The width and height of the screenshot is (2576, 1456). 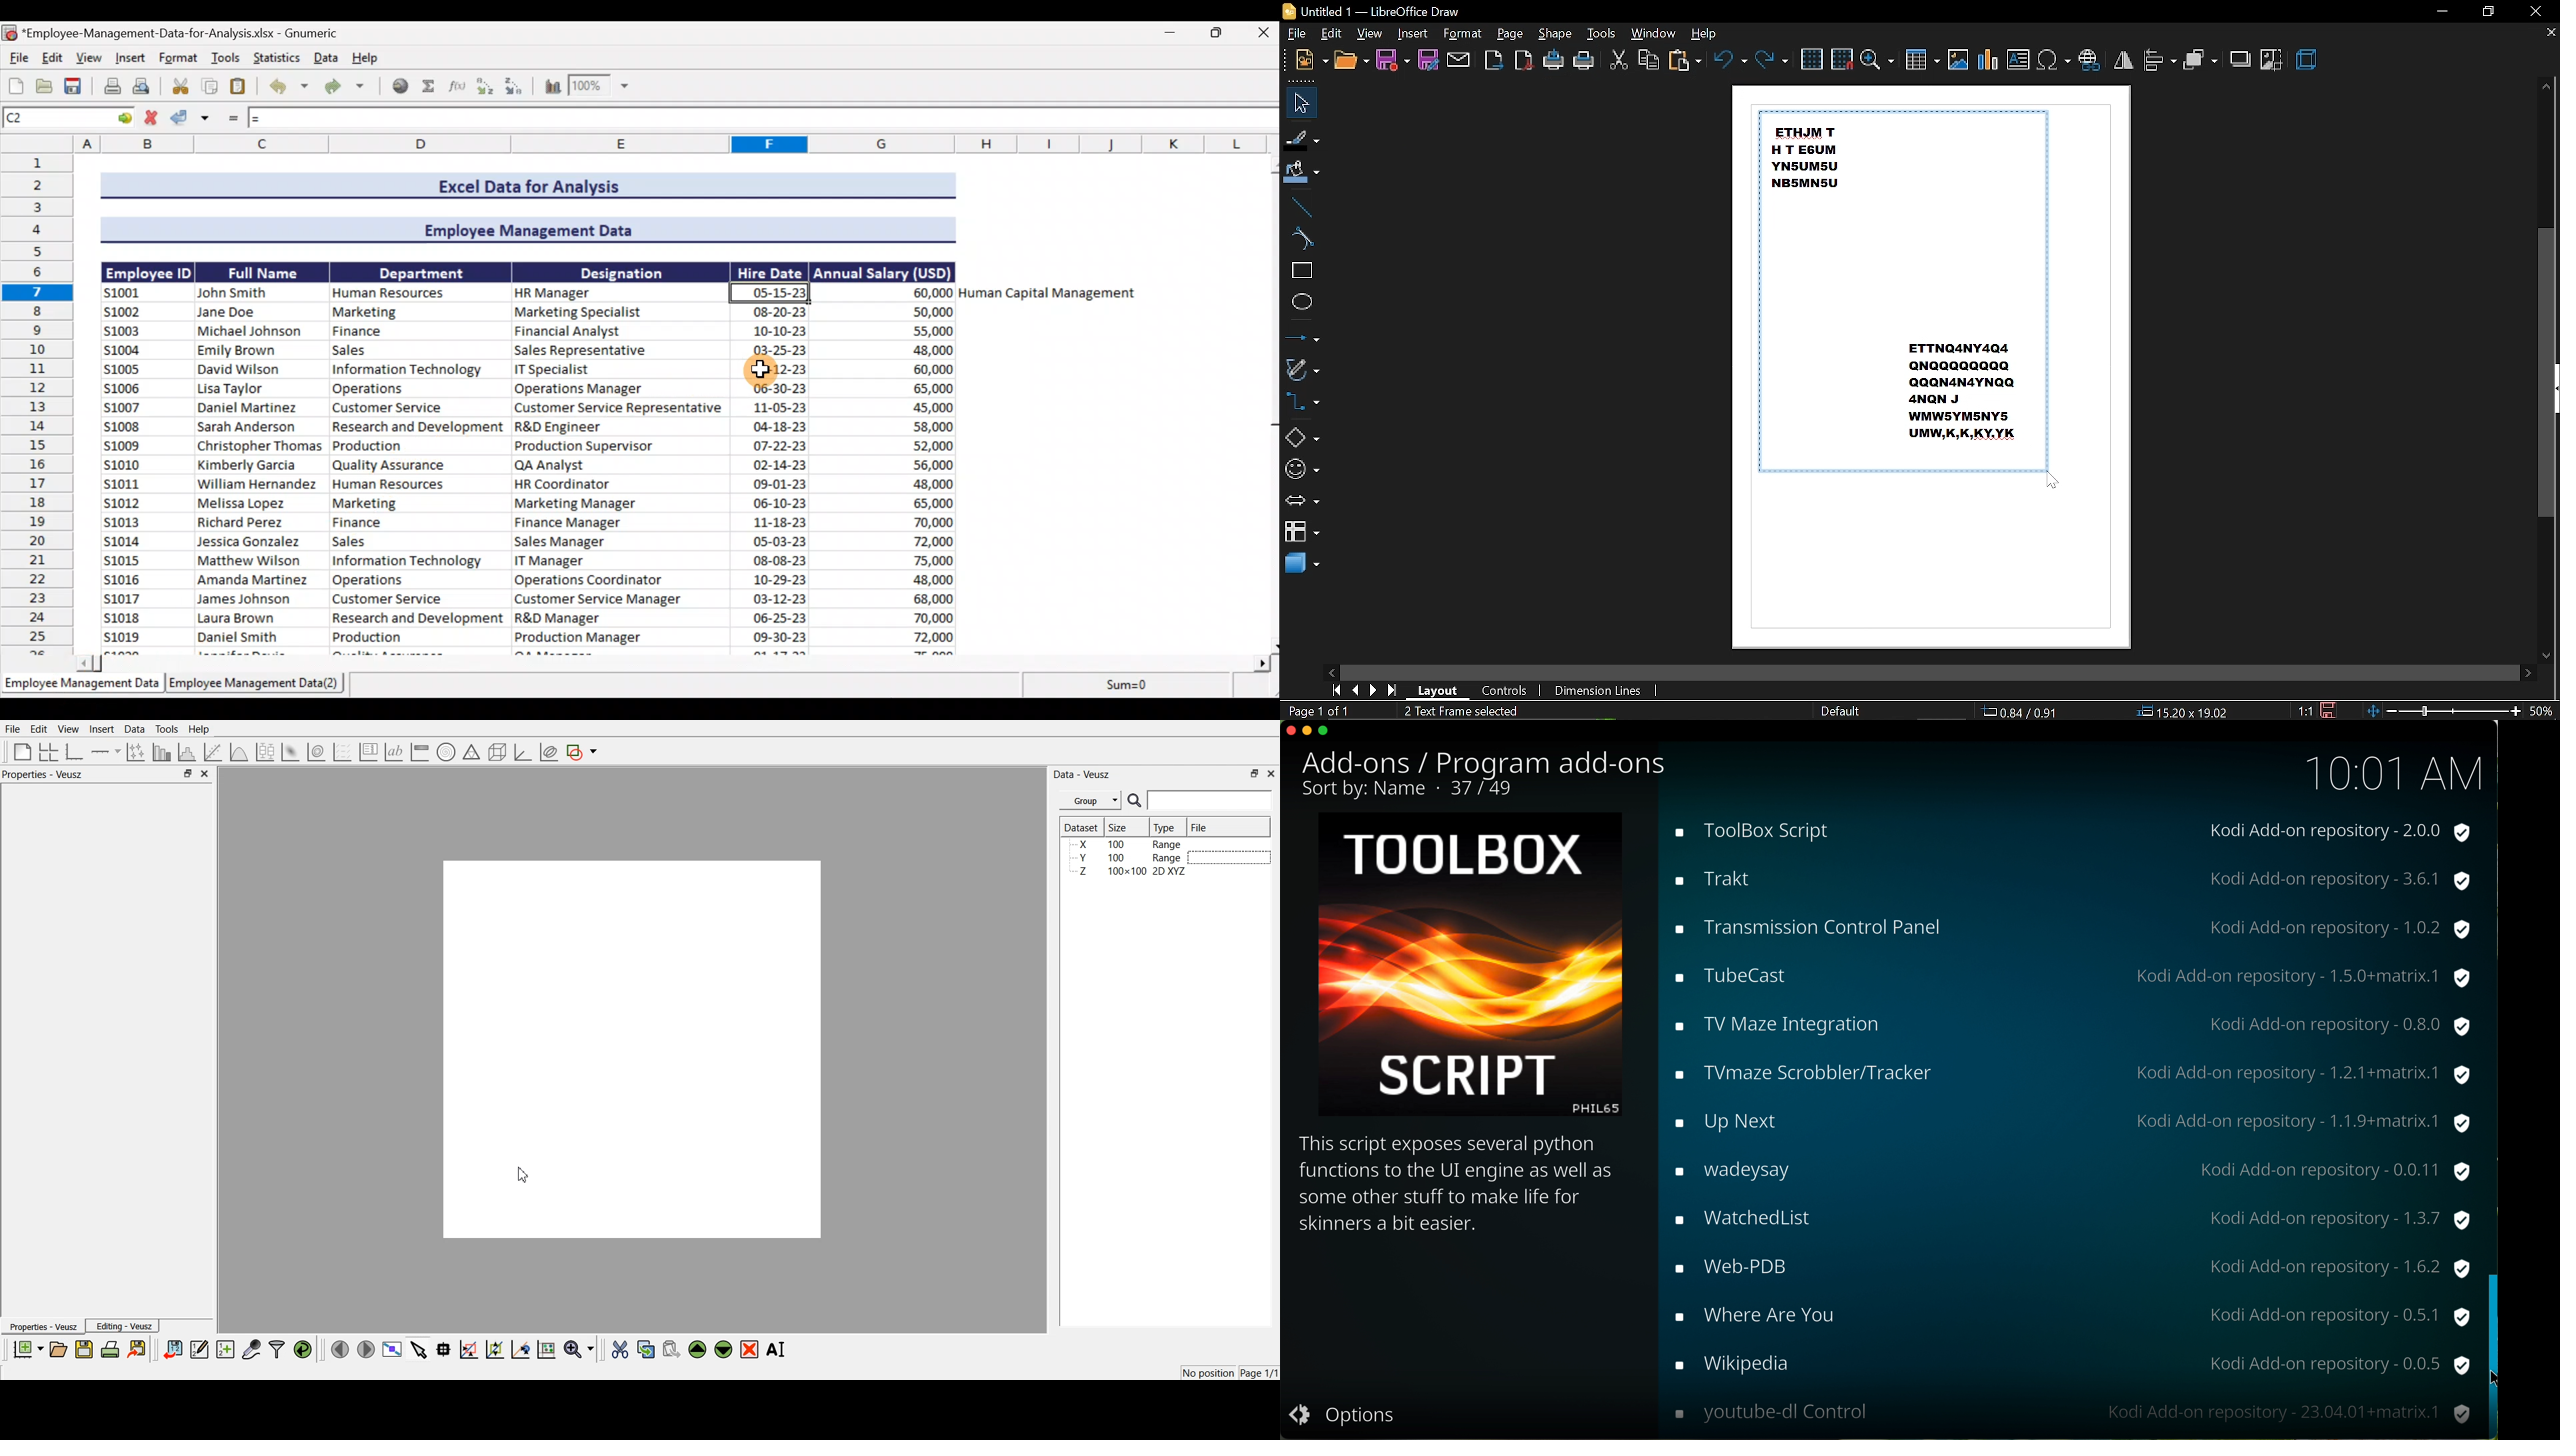 I want to click on default, so click(x=1840, y=711).